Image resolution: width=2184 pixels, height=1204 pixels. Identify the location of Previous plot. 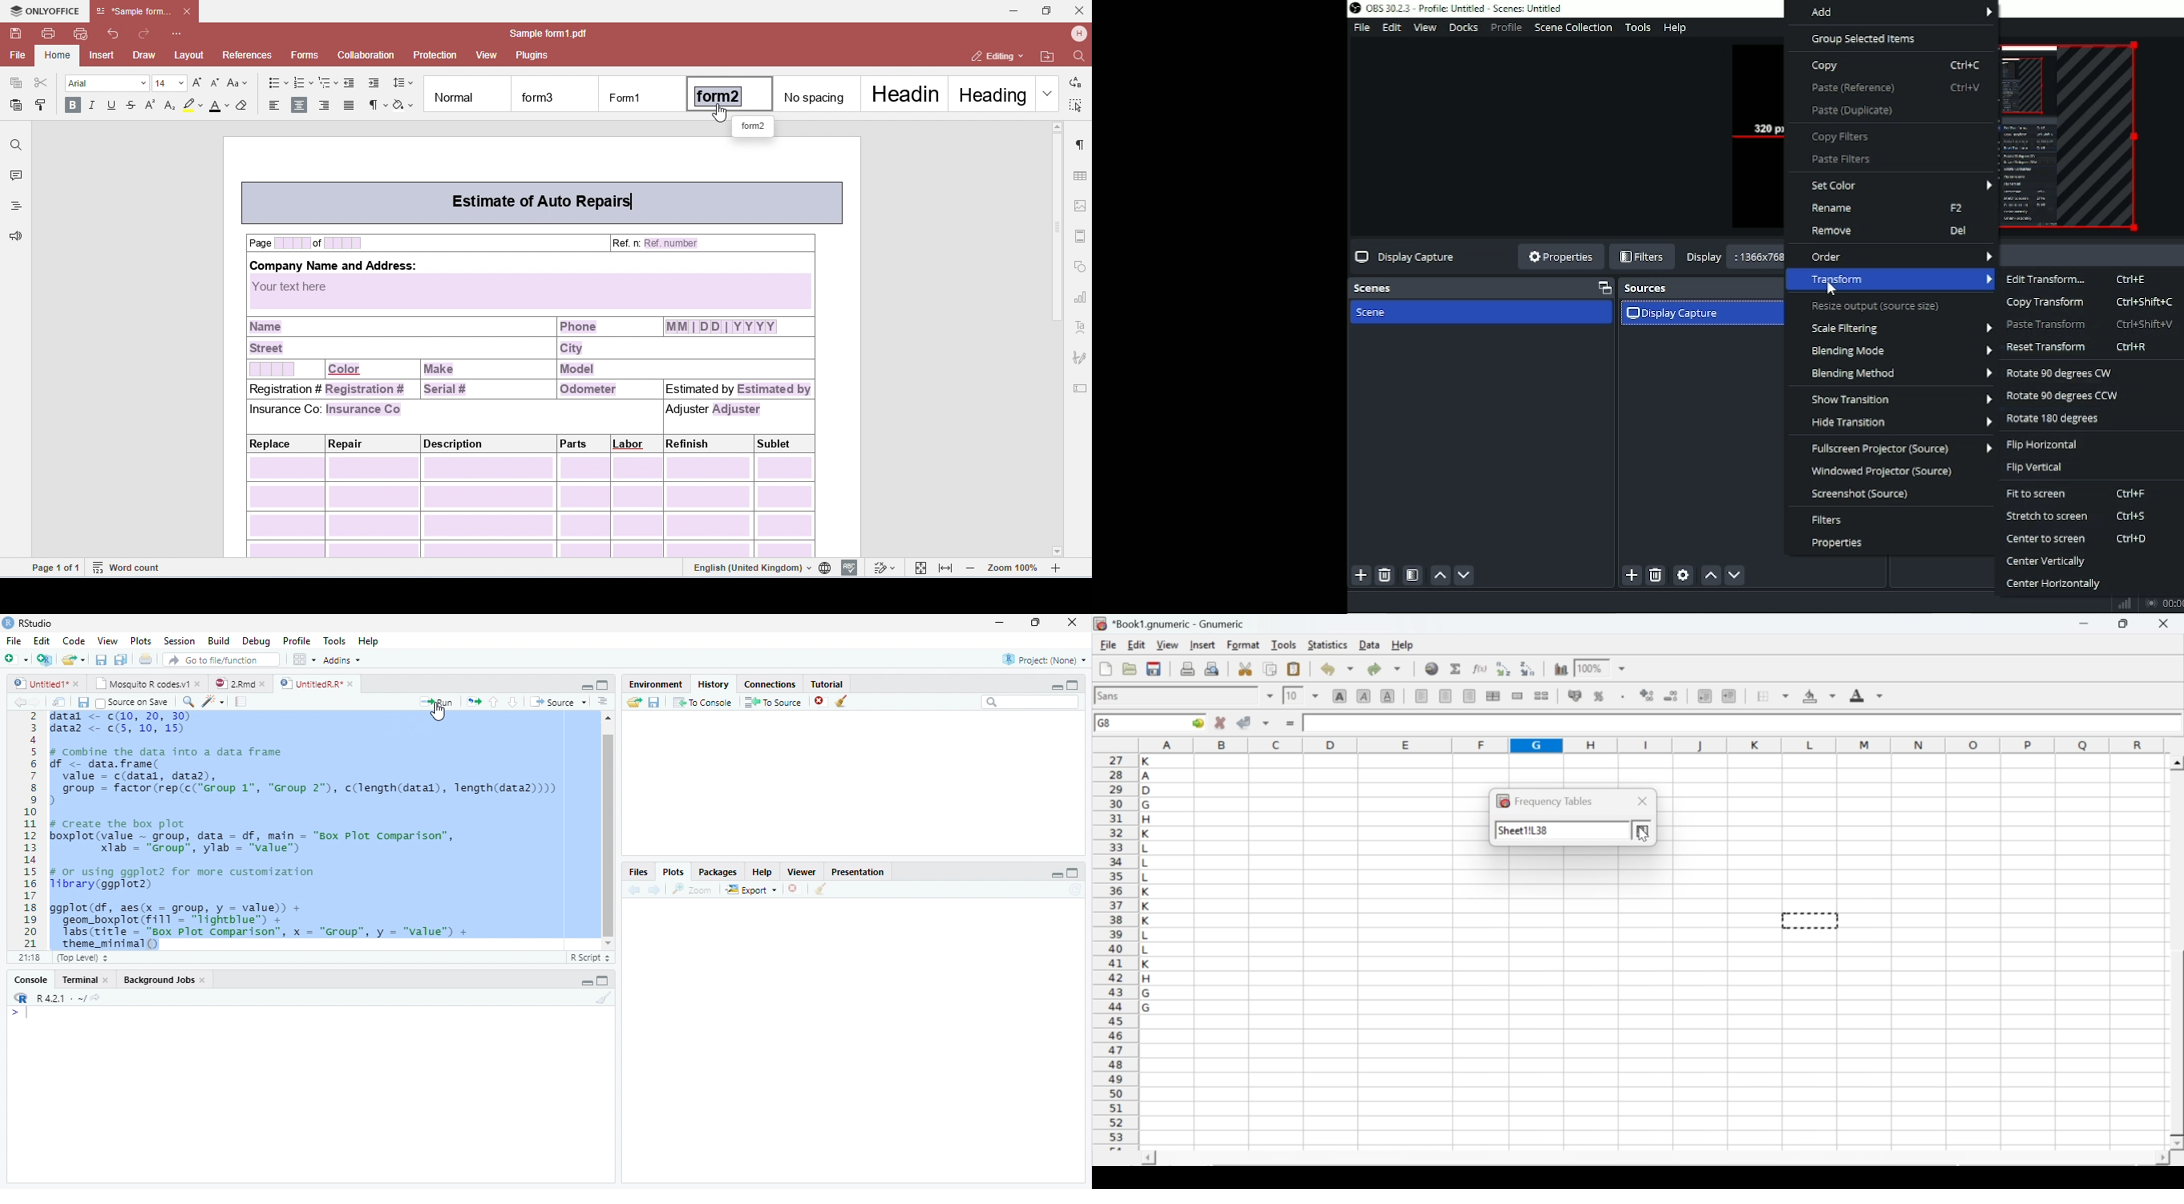
(634, 890).